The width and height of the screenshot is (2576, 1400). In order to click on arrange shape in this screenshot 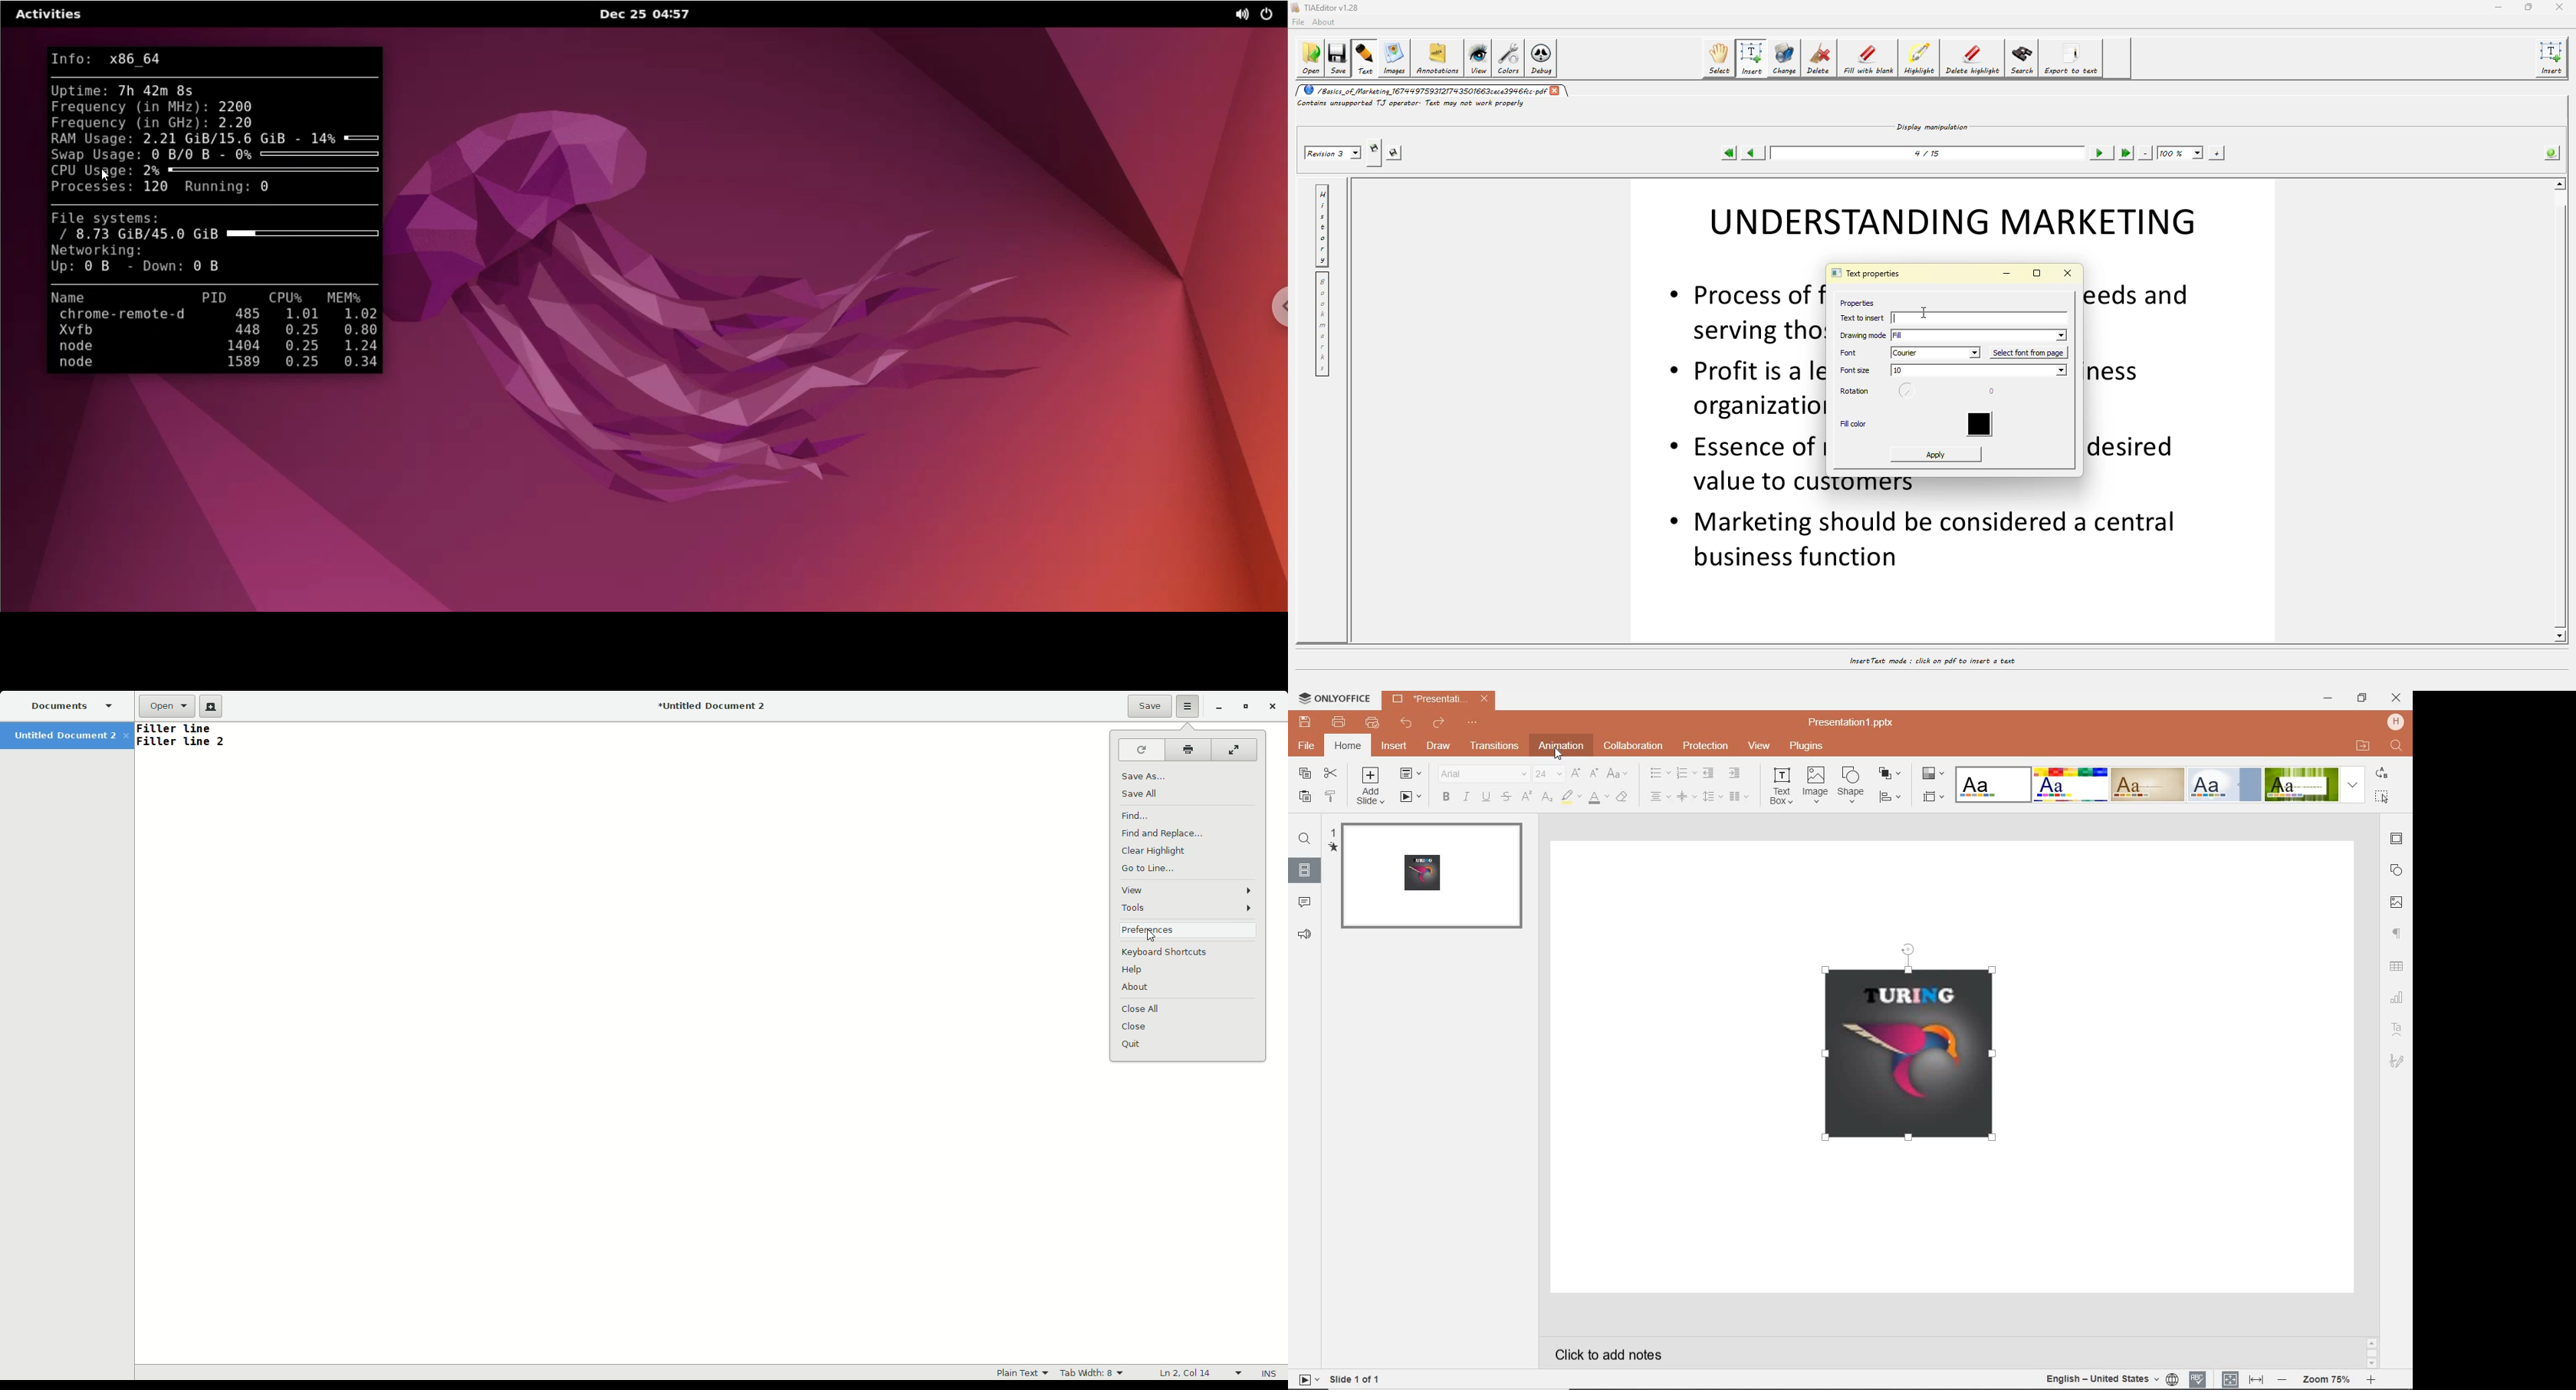, I will do `click(1889, 773)`.